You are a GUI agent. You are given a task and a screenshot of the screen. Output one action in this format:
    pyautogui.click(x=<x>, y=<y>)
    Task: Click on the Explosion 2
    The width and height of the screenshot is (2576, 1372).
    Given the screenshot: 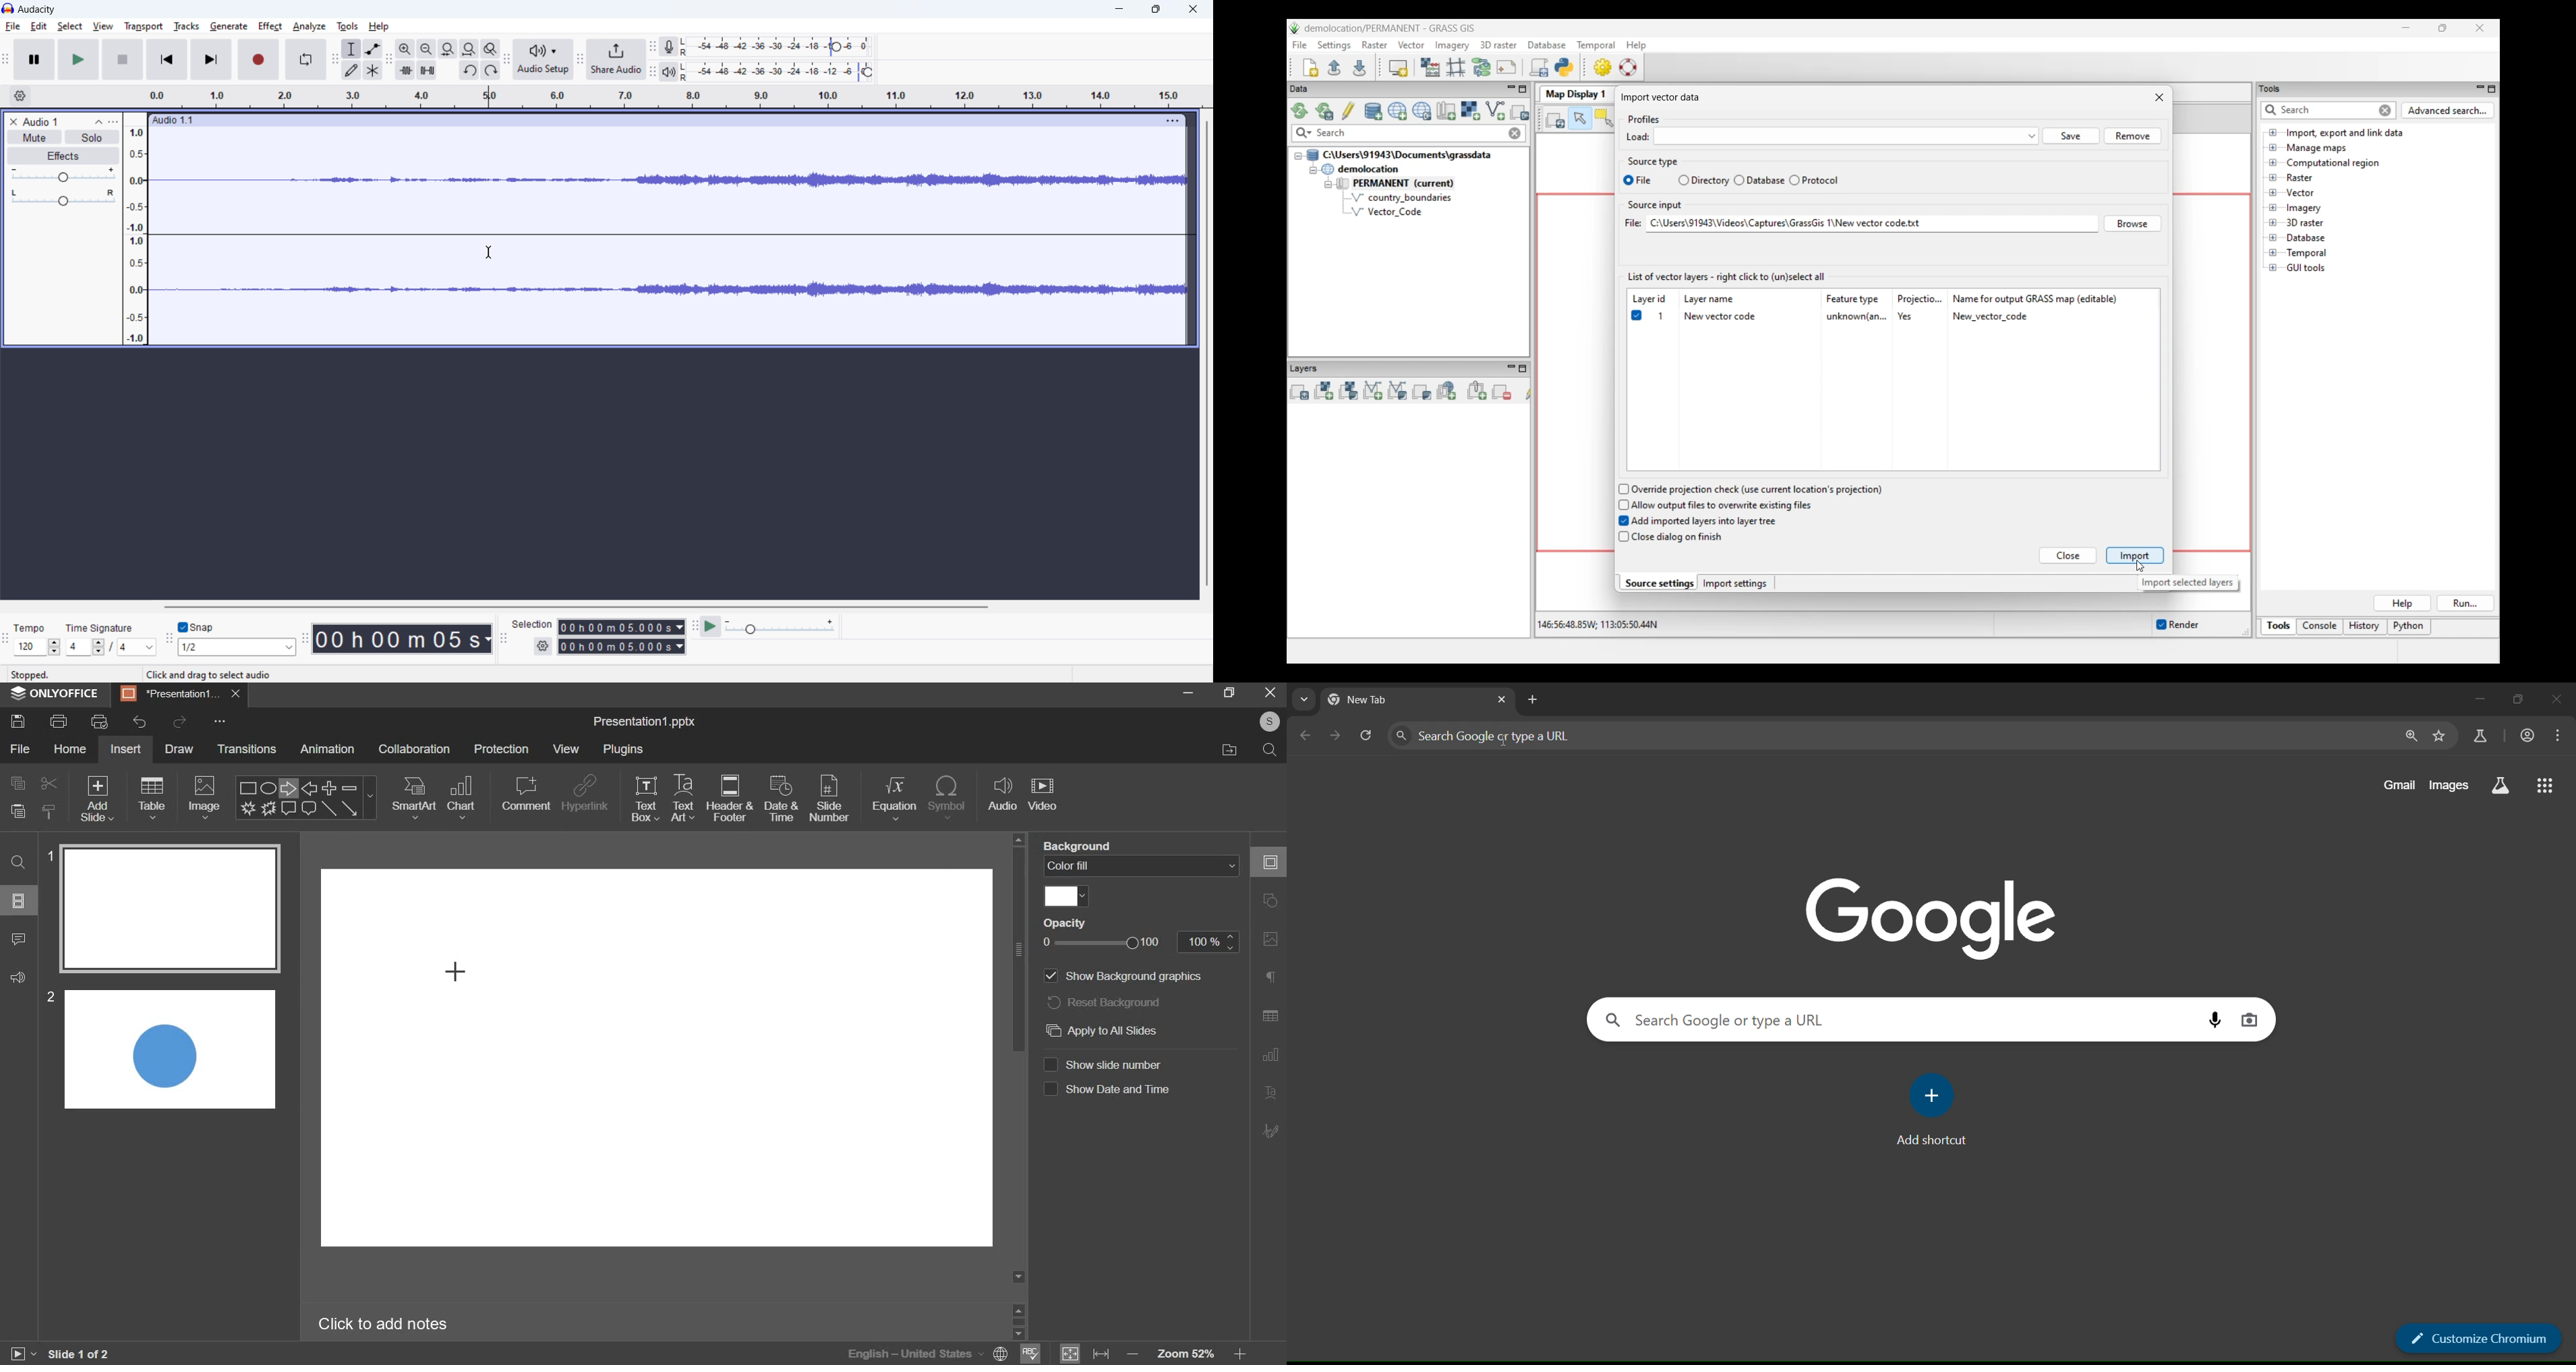 What is the action you would take?
    pyautogui.click(x=269, y=808)
    